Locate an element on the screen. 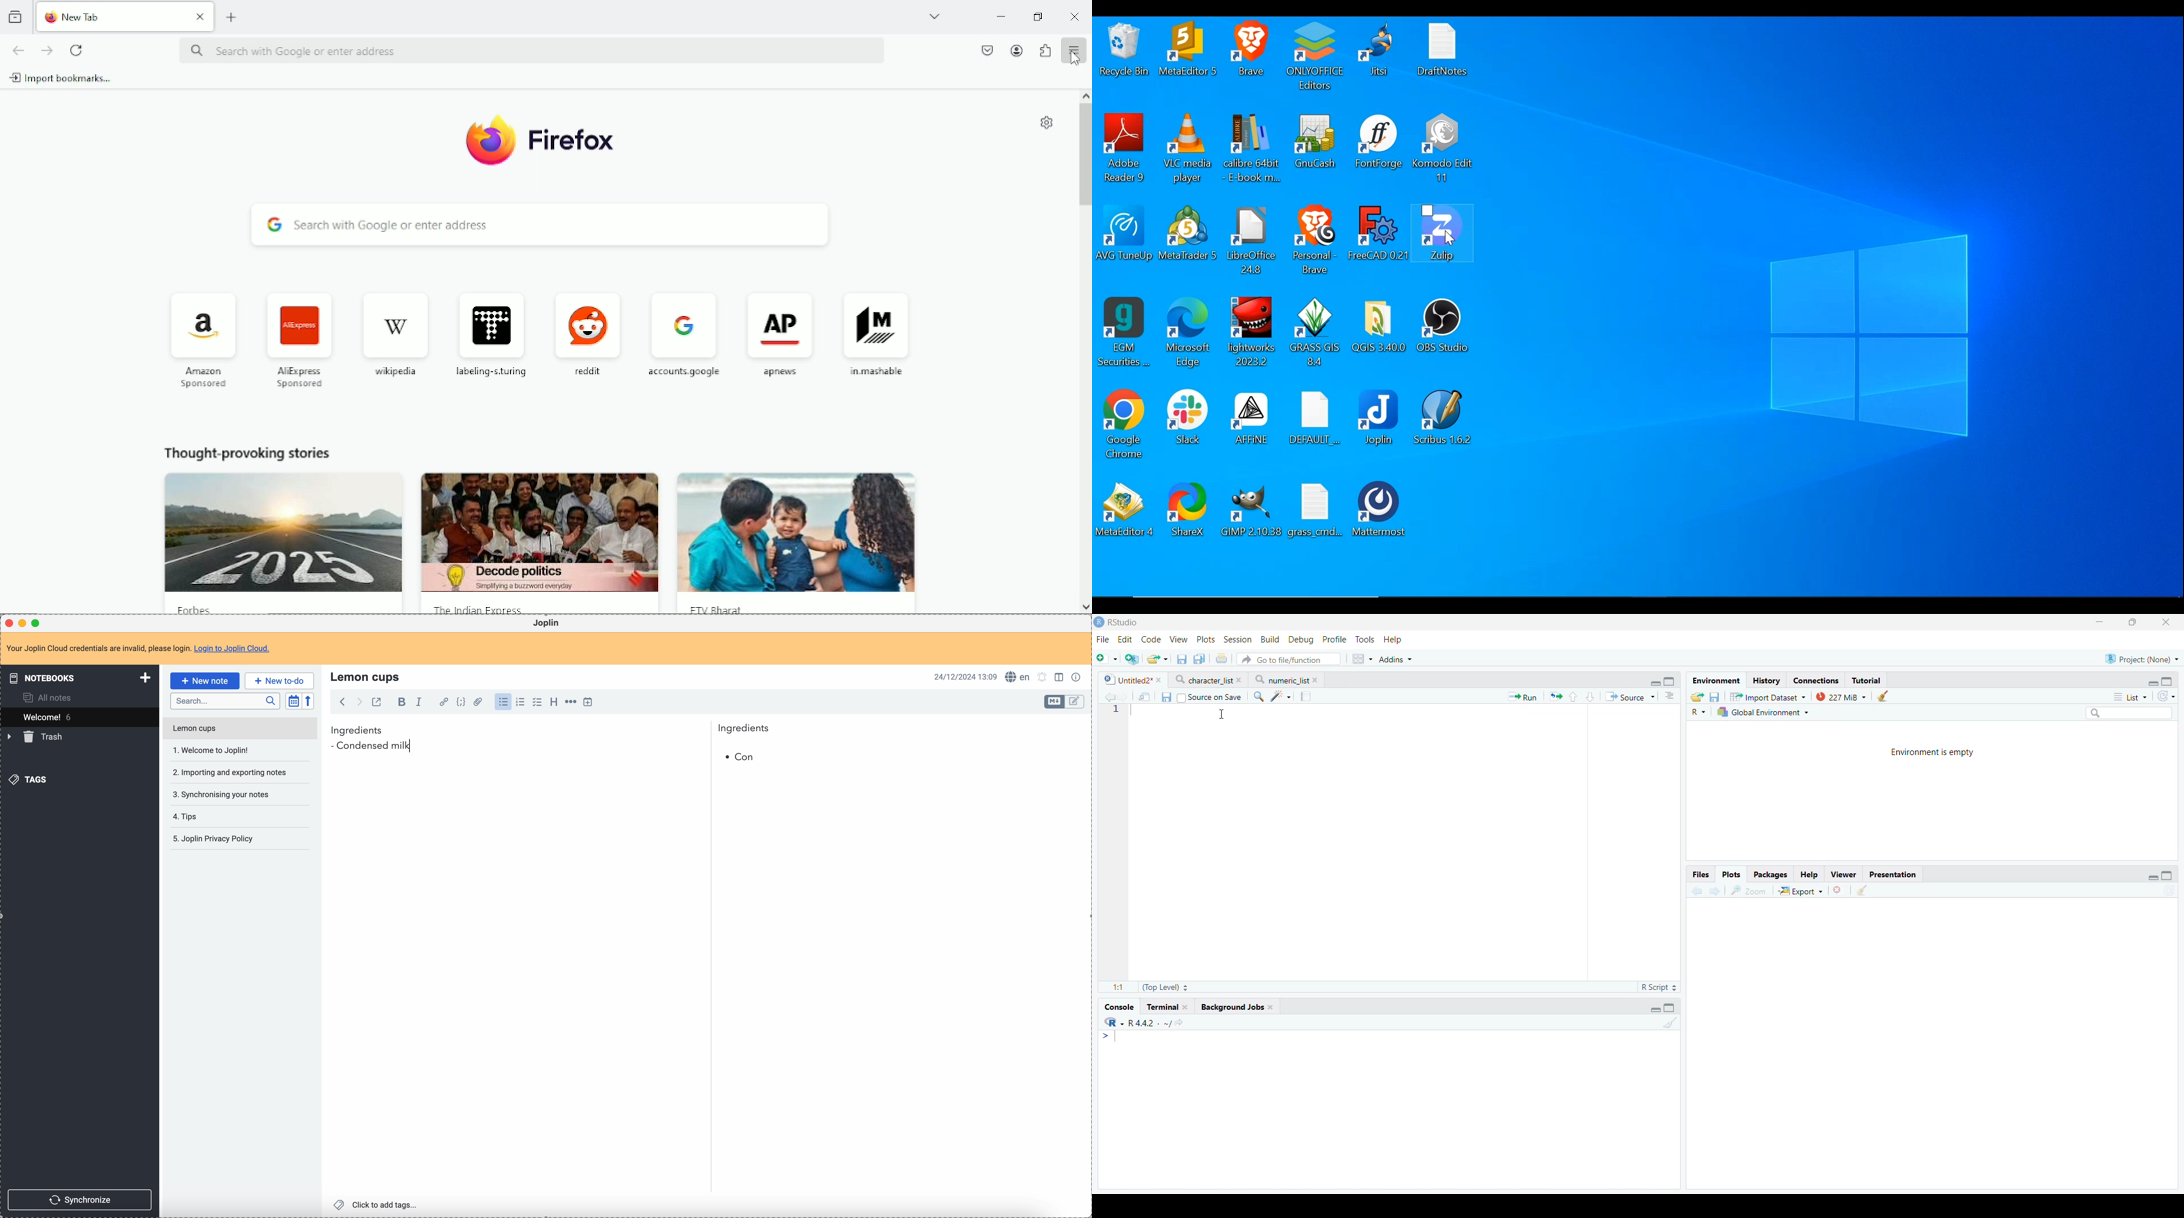 The image size is (2184, 1232). Open new project is located at coordinates (1131, 659).